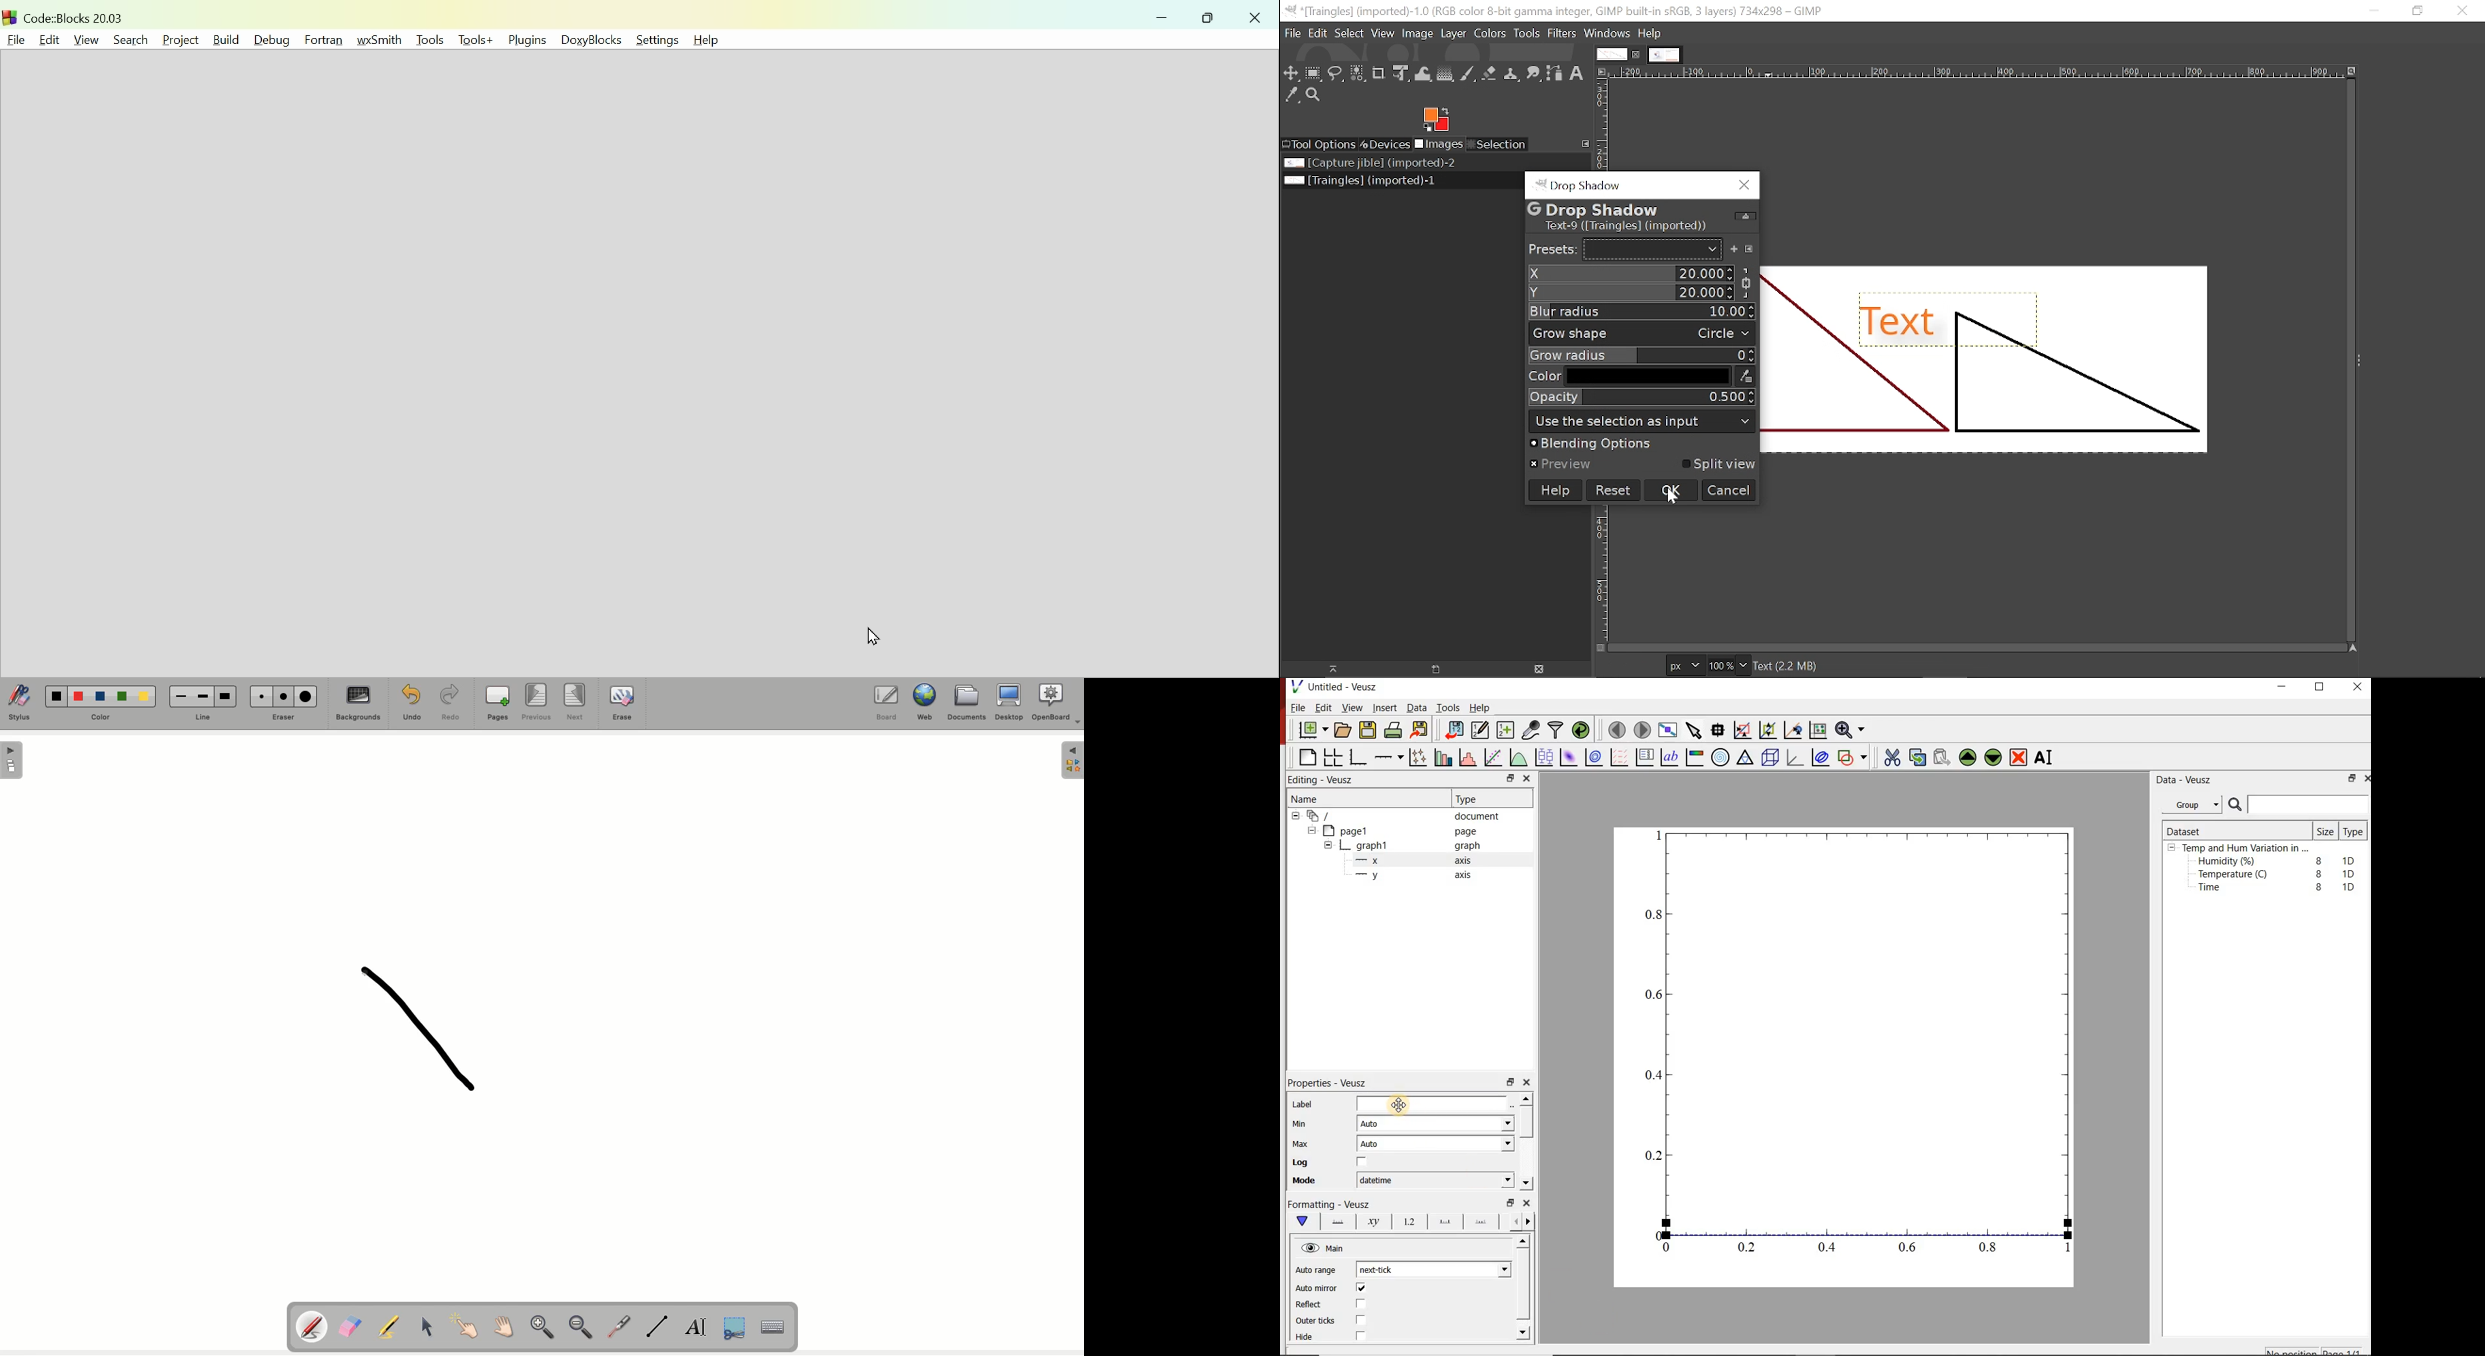 This screenshot has width=2492, height=1372. I want to click on No position, so click(2292, 1351).